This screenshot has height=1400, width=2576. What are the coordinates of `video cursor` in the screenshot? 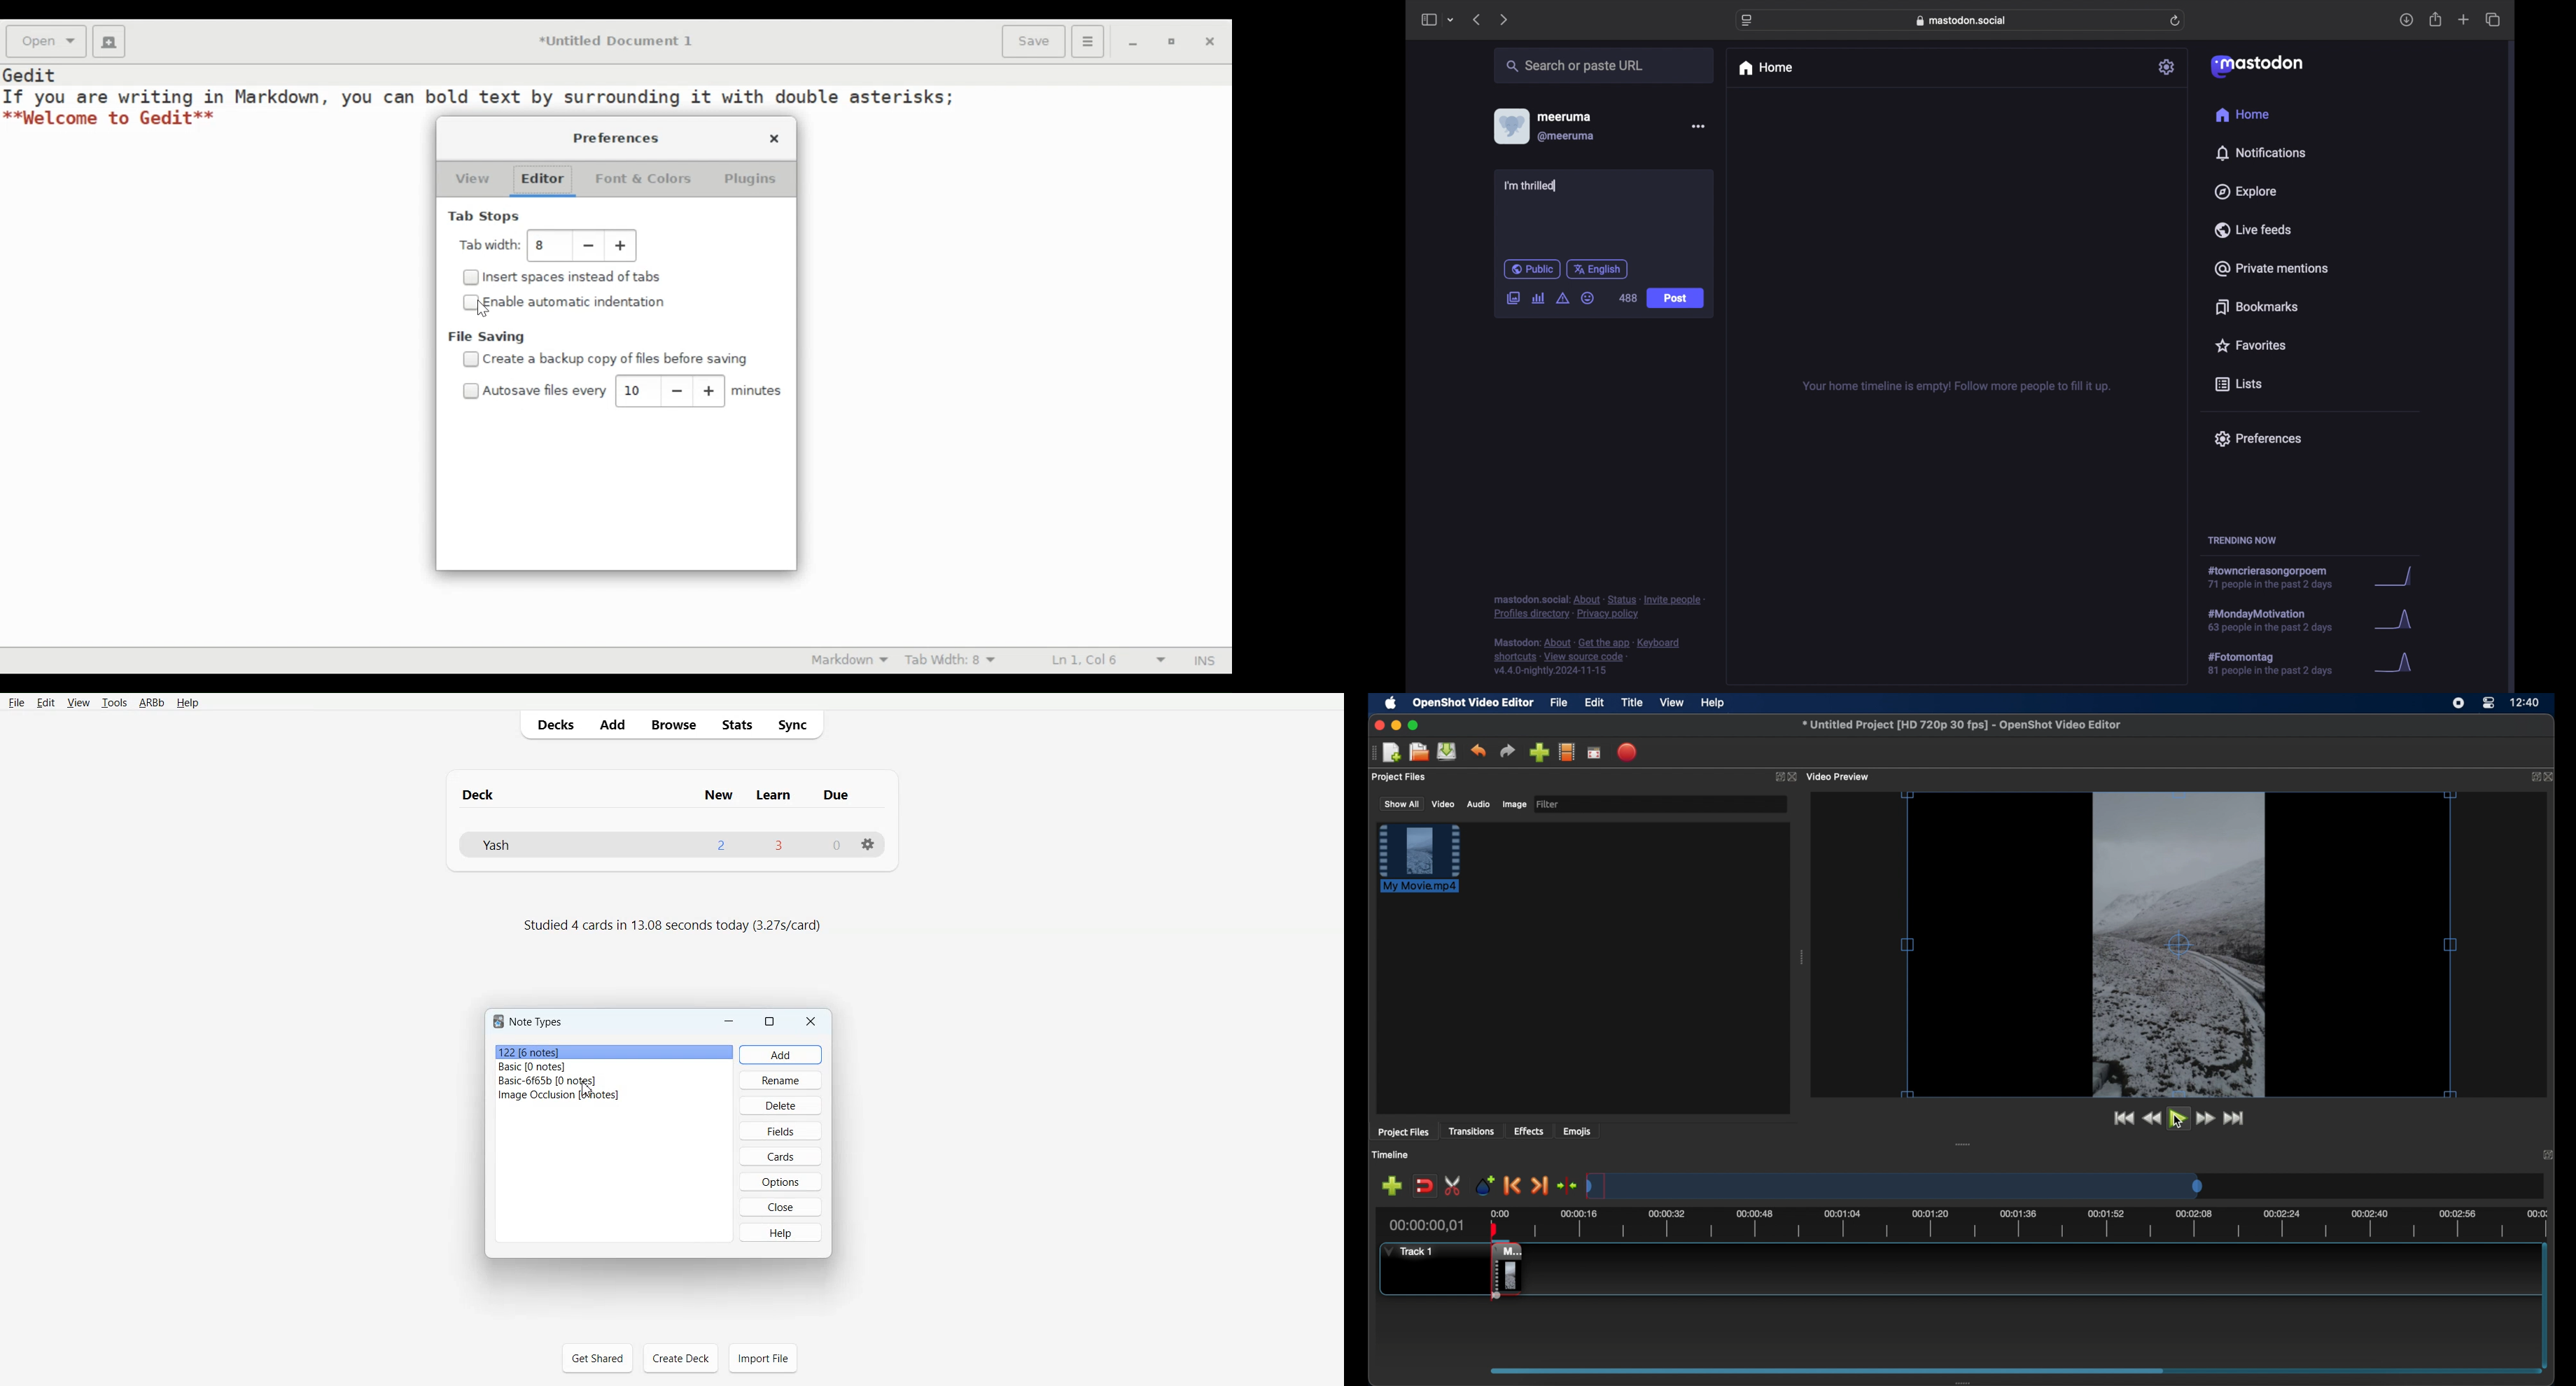 It's located at (2178, 941).